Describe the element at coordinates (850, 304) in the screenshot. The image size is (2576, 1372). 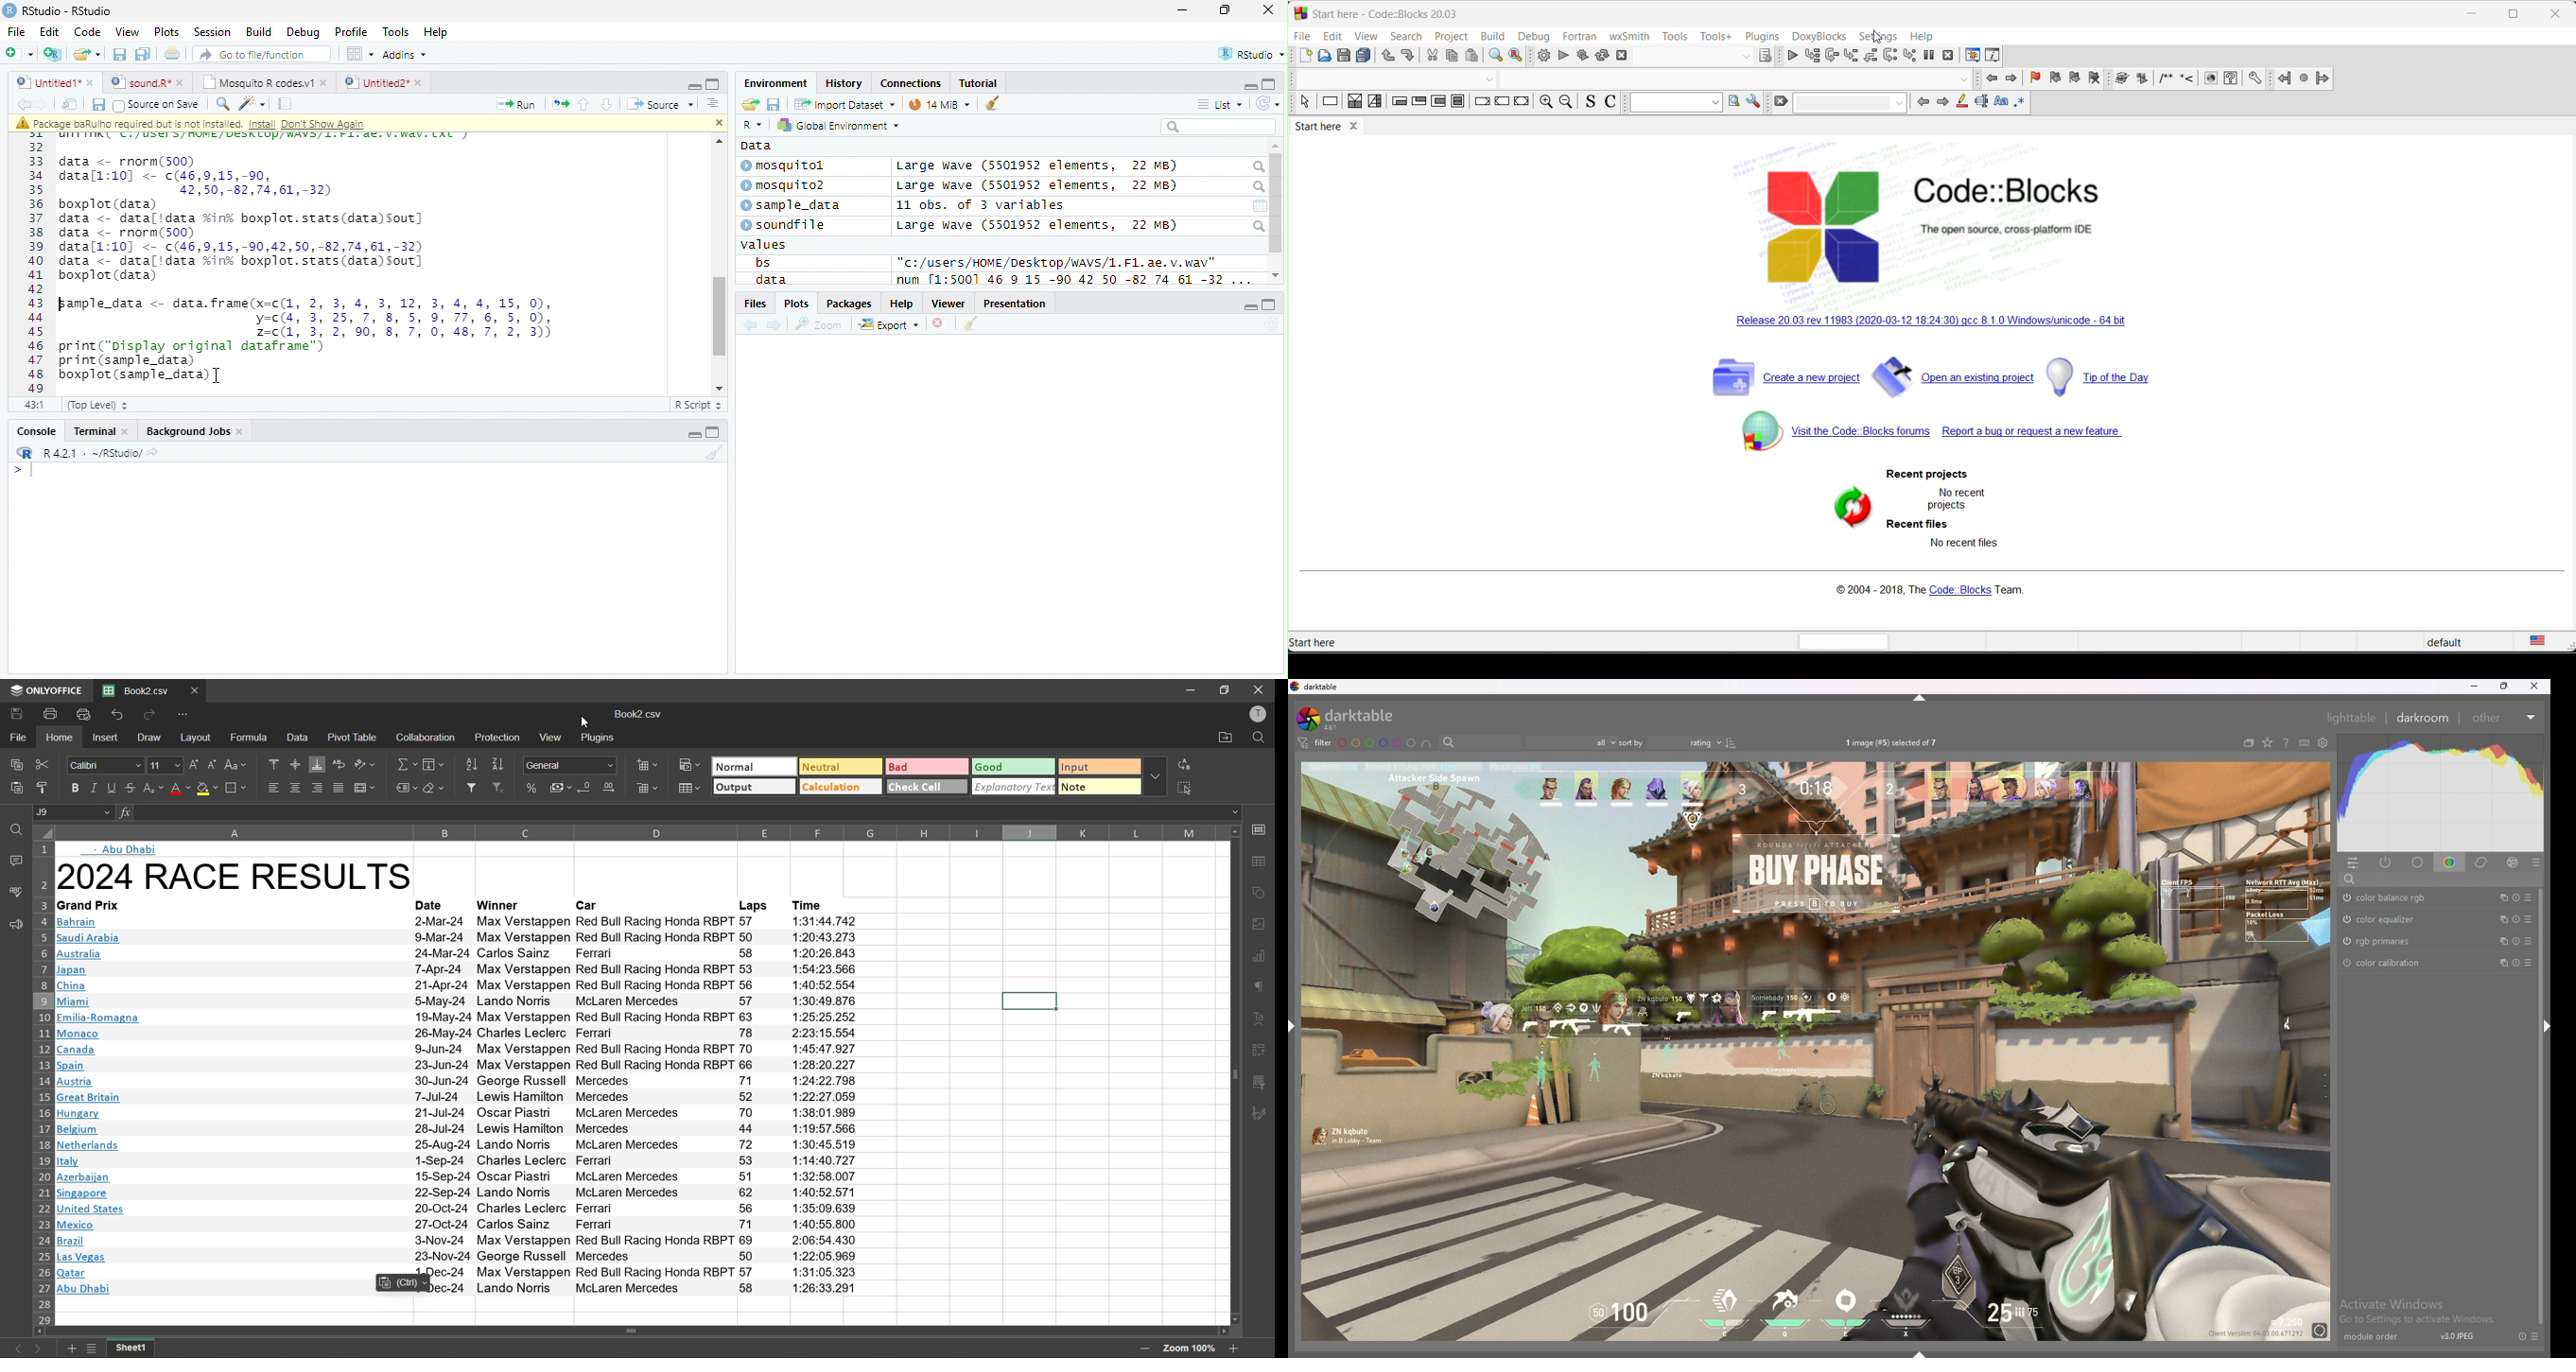
I see `Packages` at that location.